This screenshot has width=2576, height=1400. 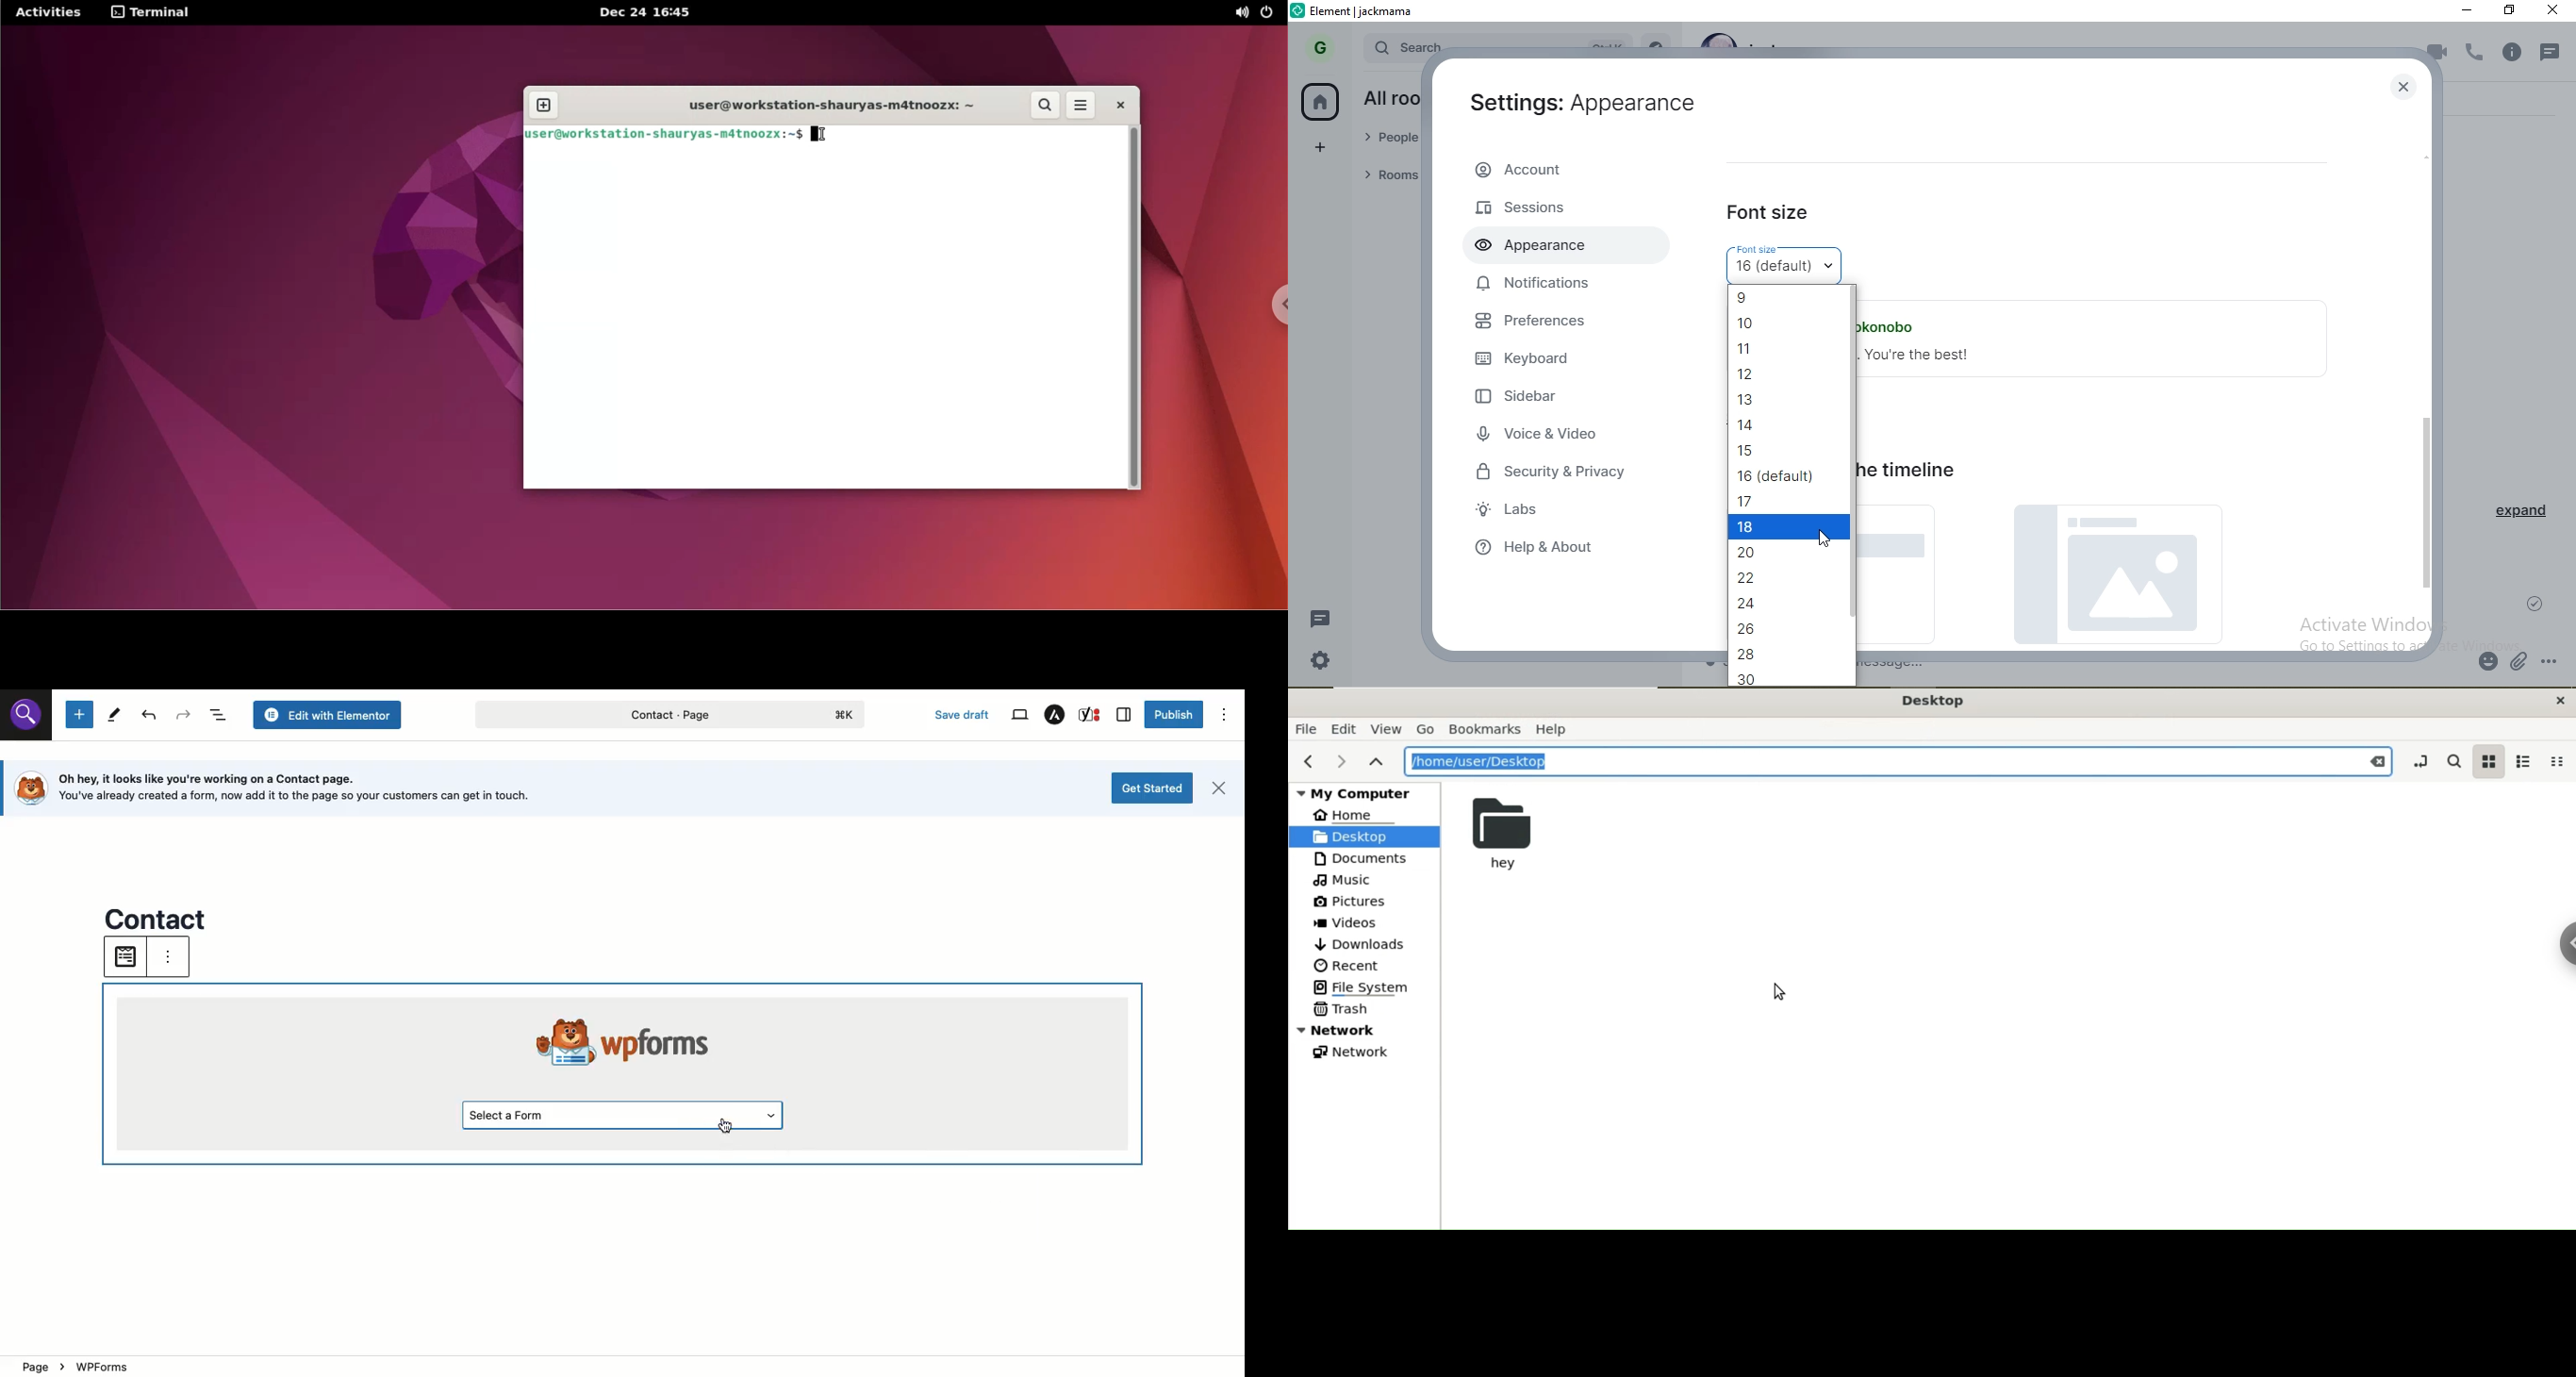 I want to click on search, so click(x=31, y=721).